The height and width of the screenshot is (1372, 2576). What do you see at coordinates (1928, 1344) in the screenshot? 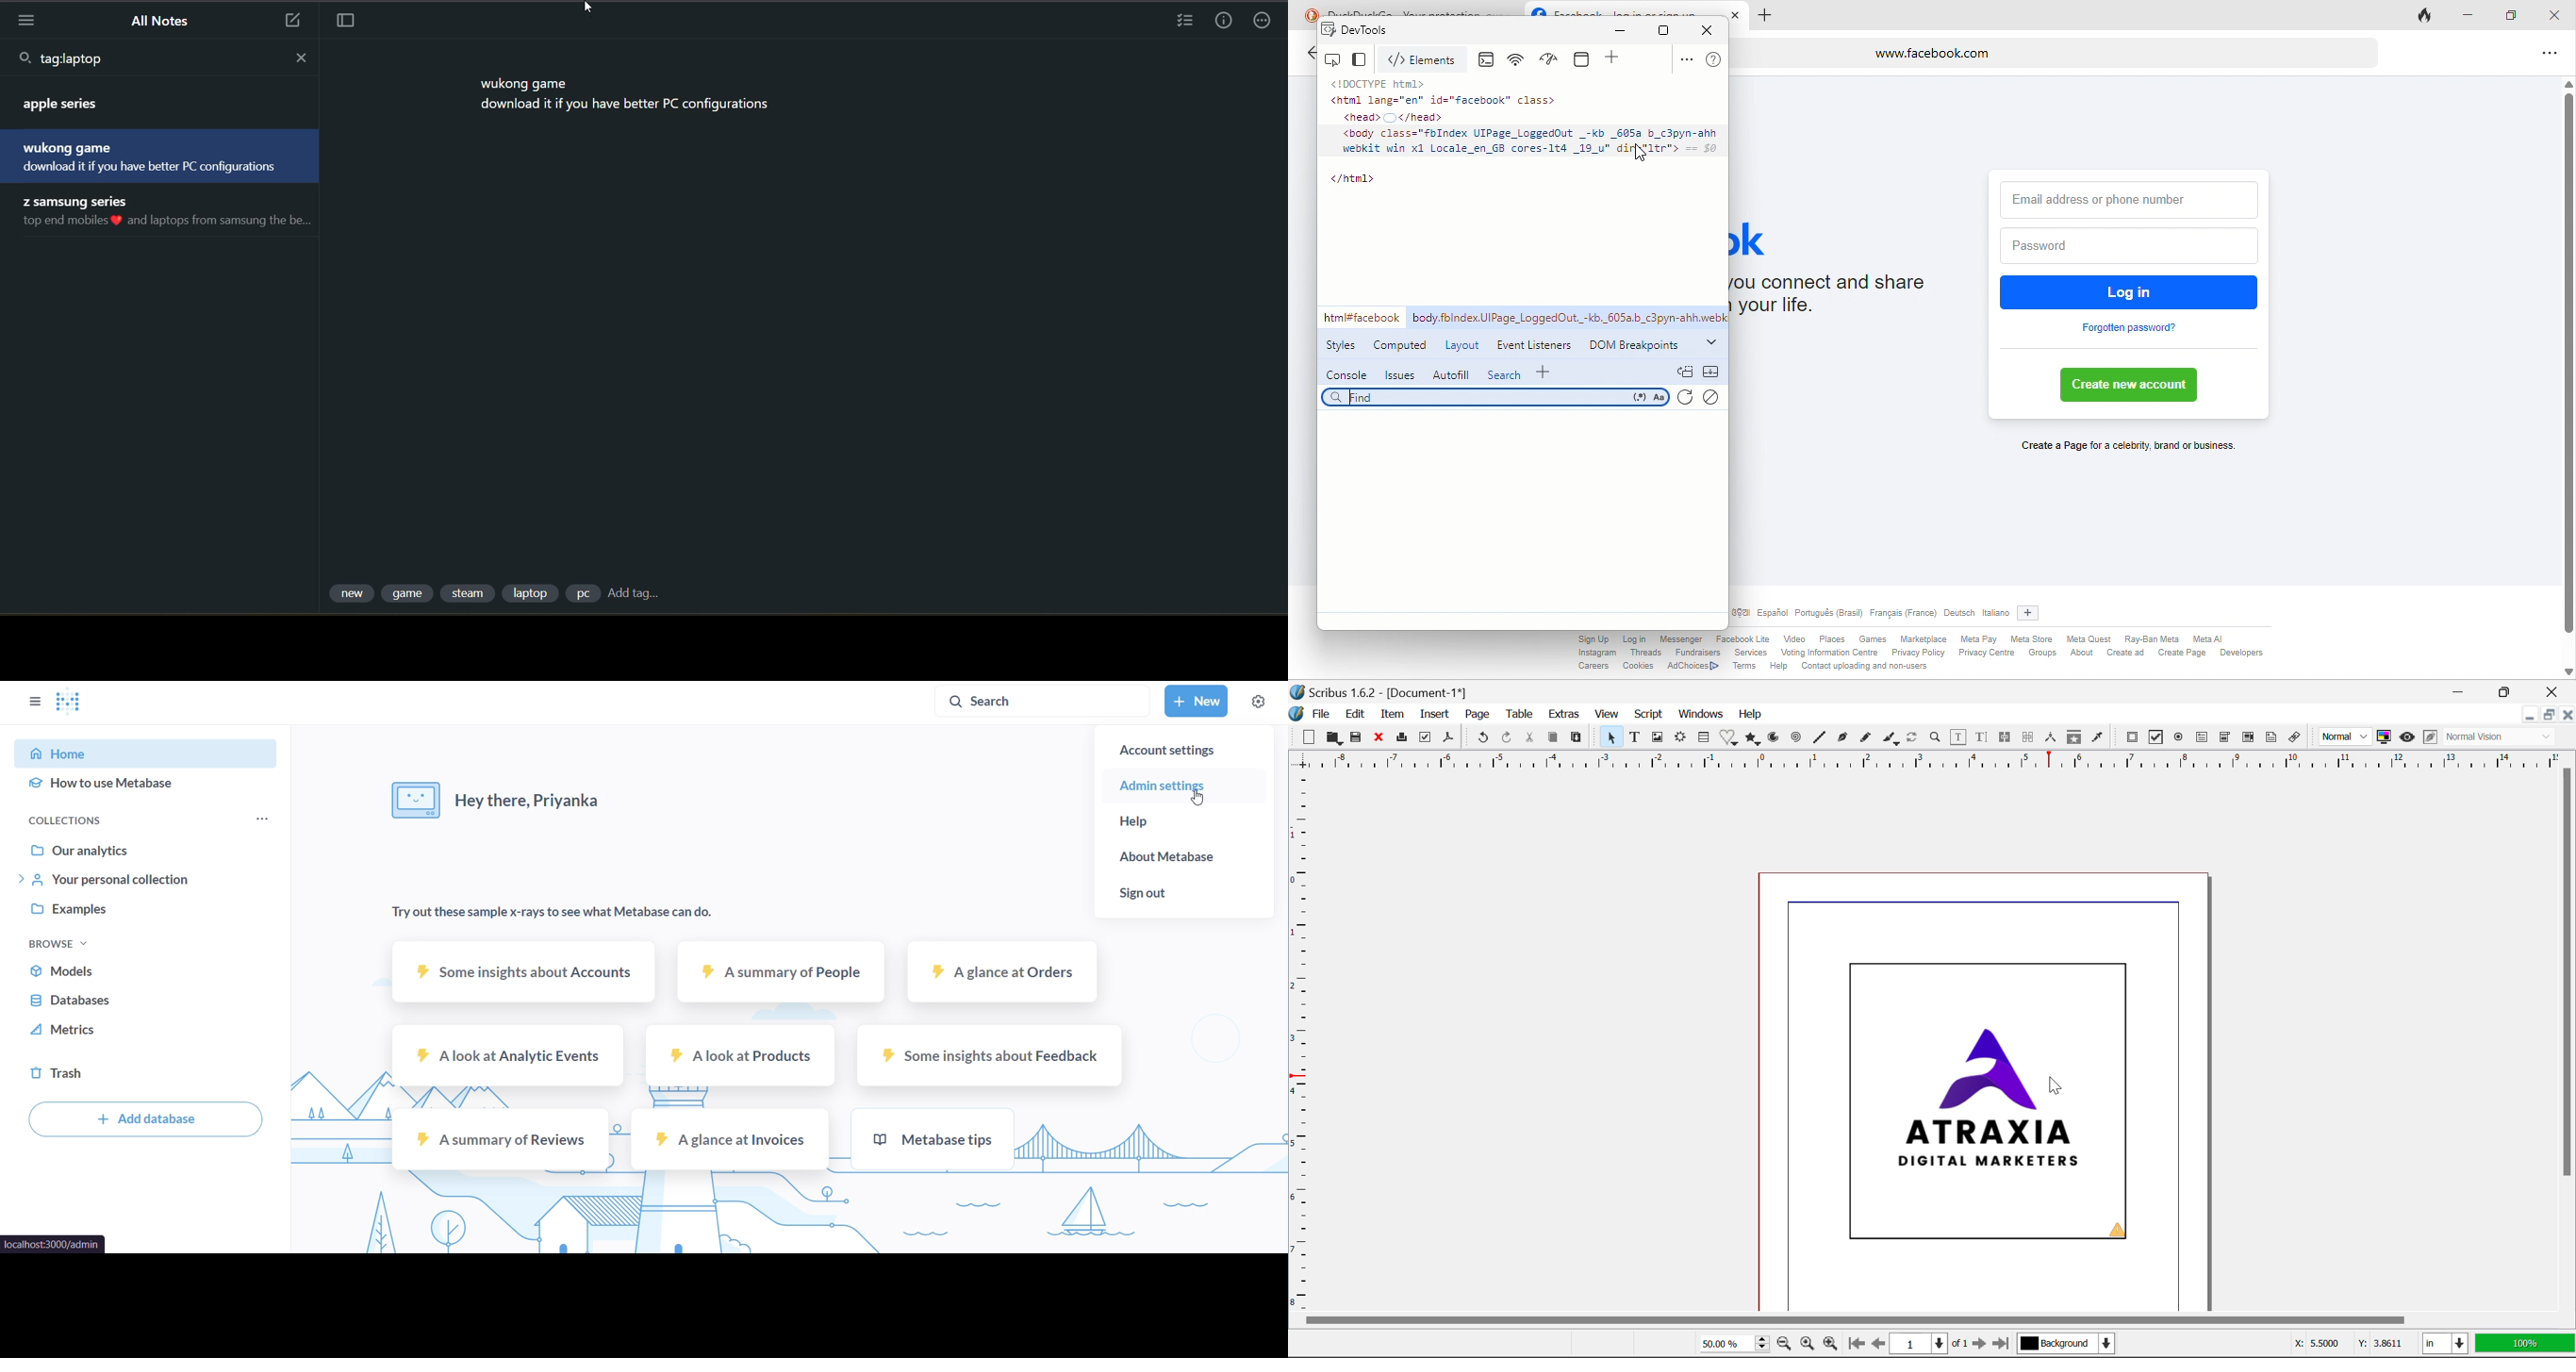
I see `1 of 1` at bounding box center [1928, 1344].